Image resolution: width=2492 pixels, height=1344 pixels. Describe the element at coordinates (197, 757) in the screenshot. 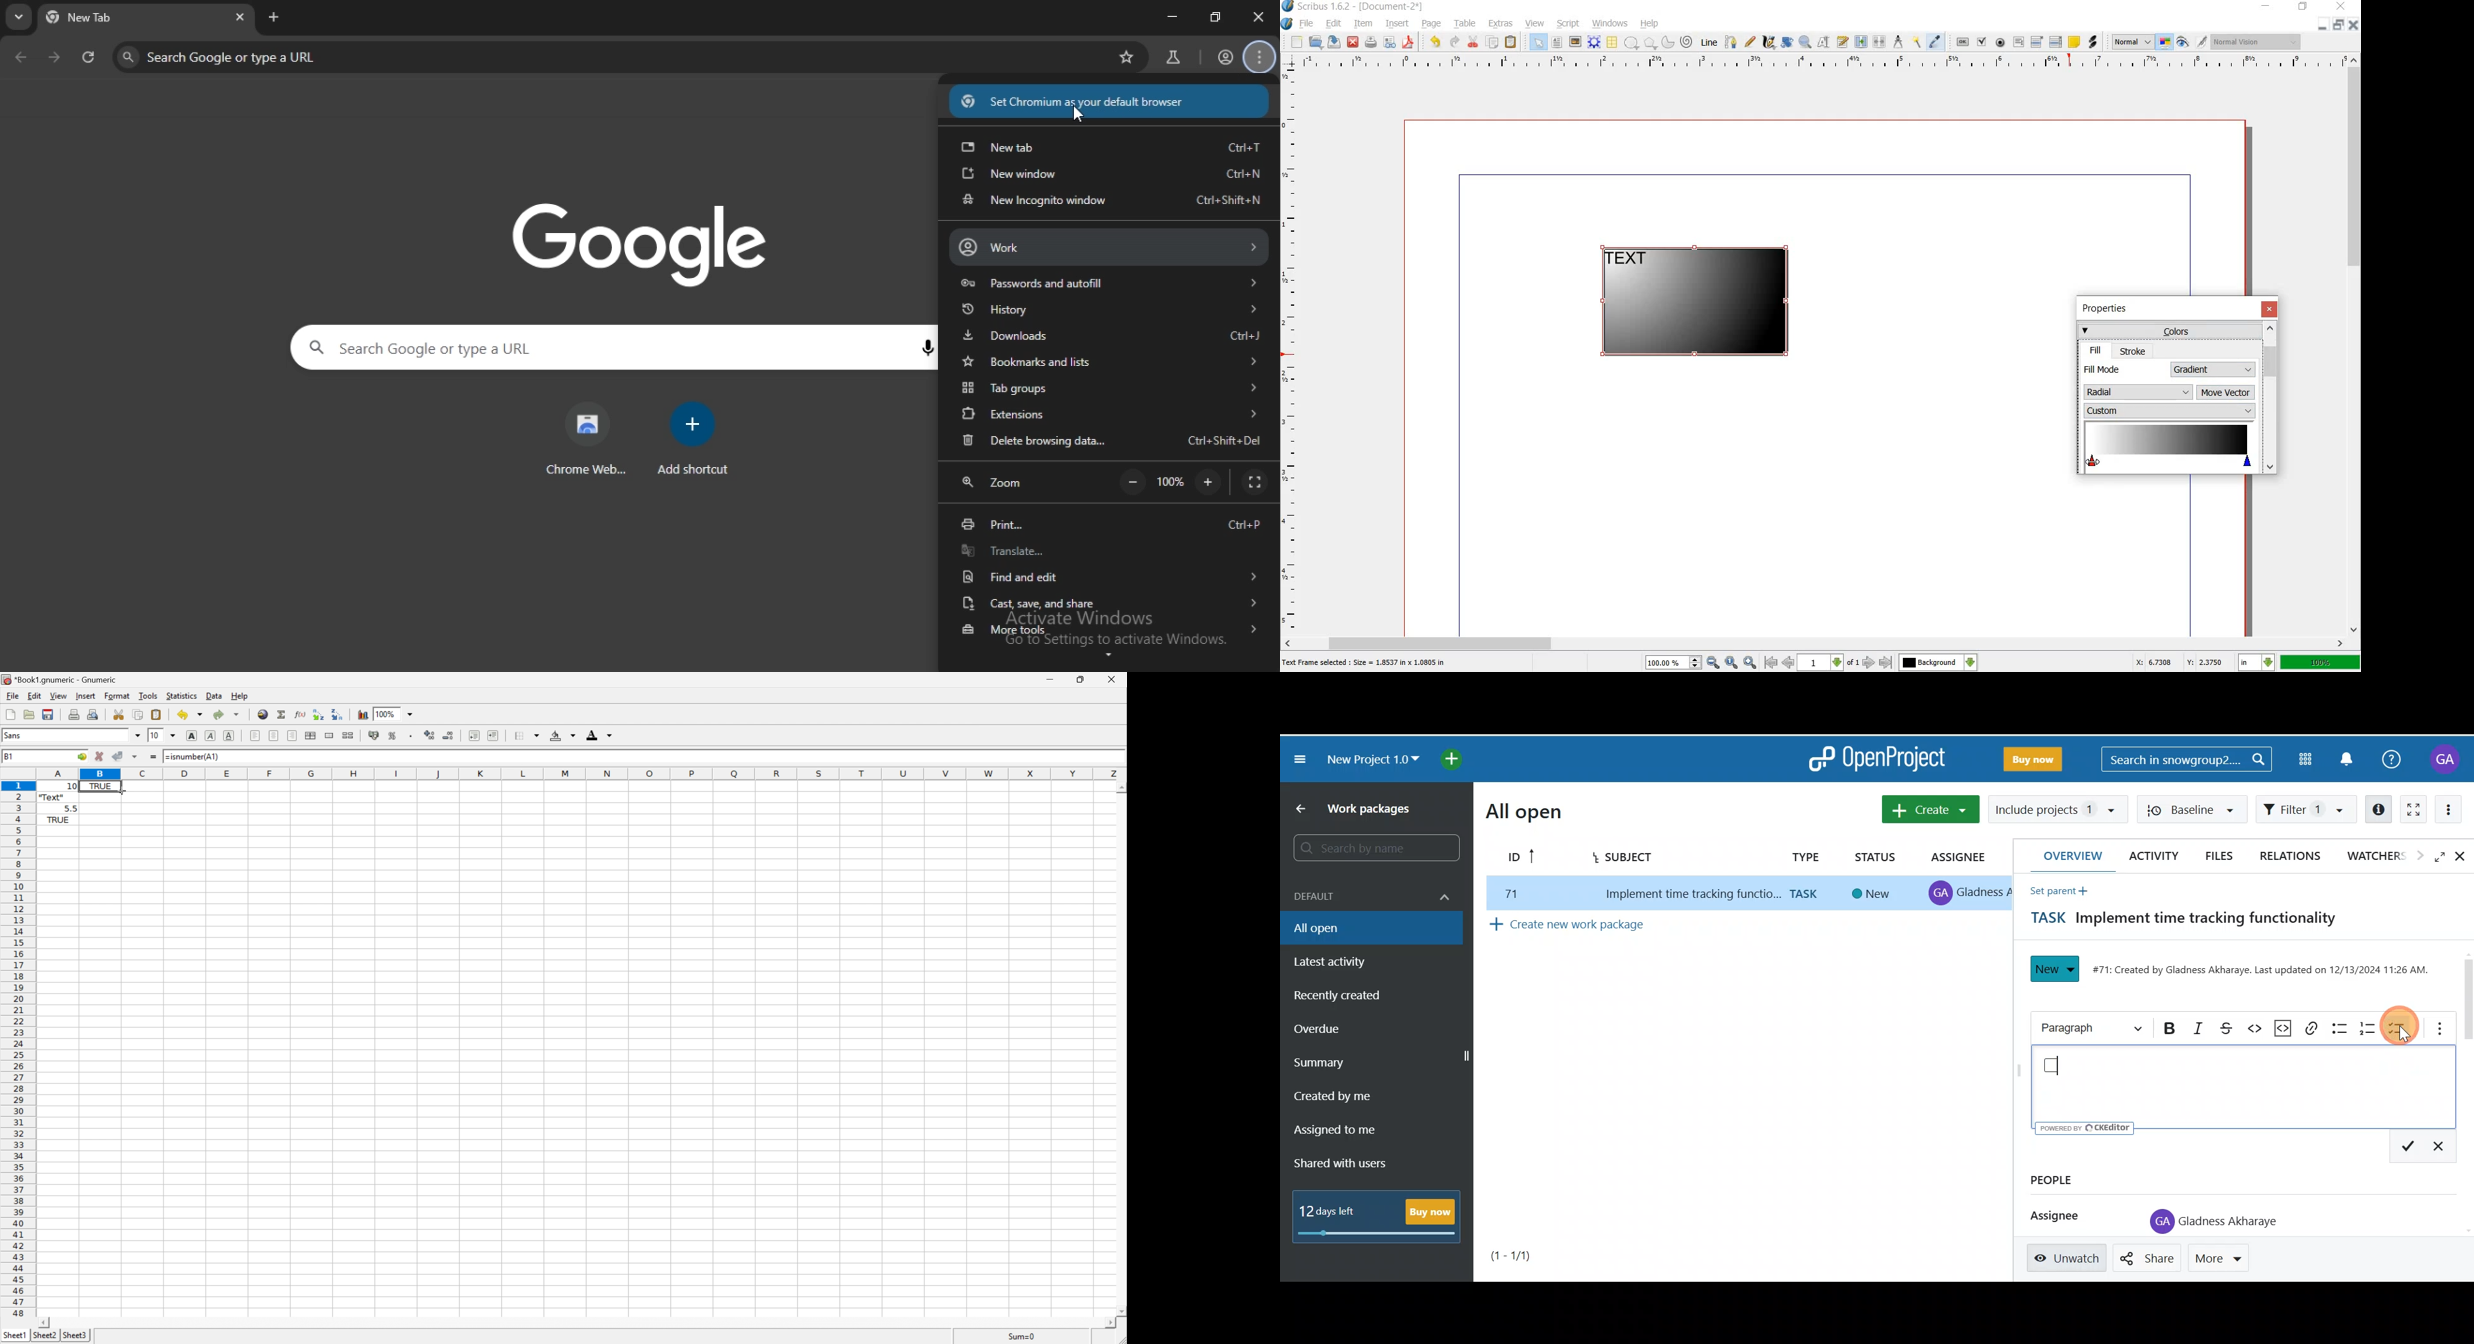

I see `=isnumber(A1)` at that location.